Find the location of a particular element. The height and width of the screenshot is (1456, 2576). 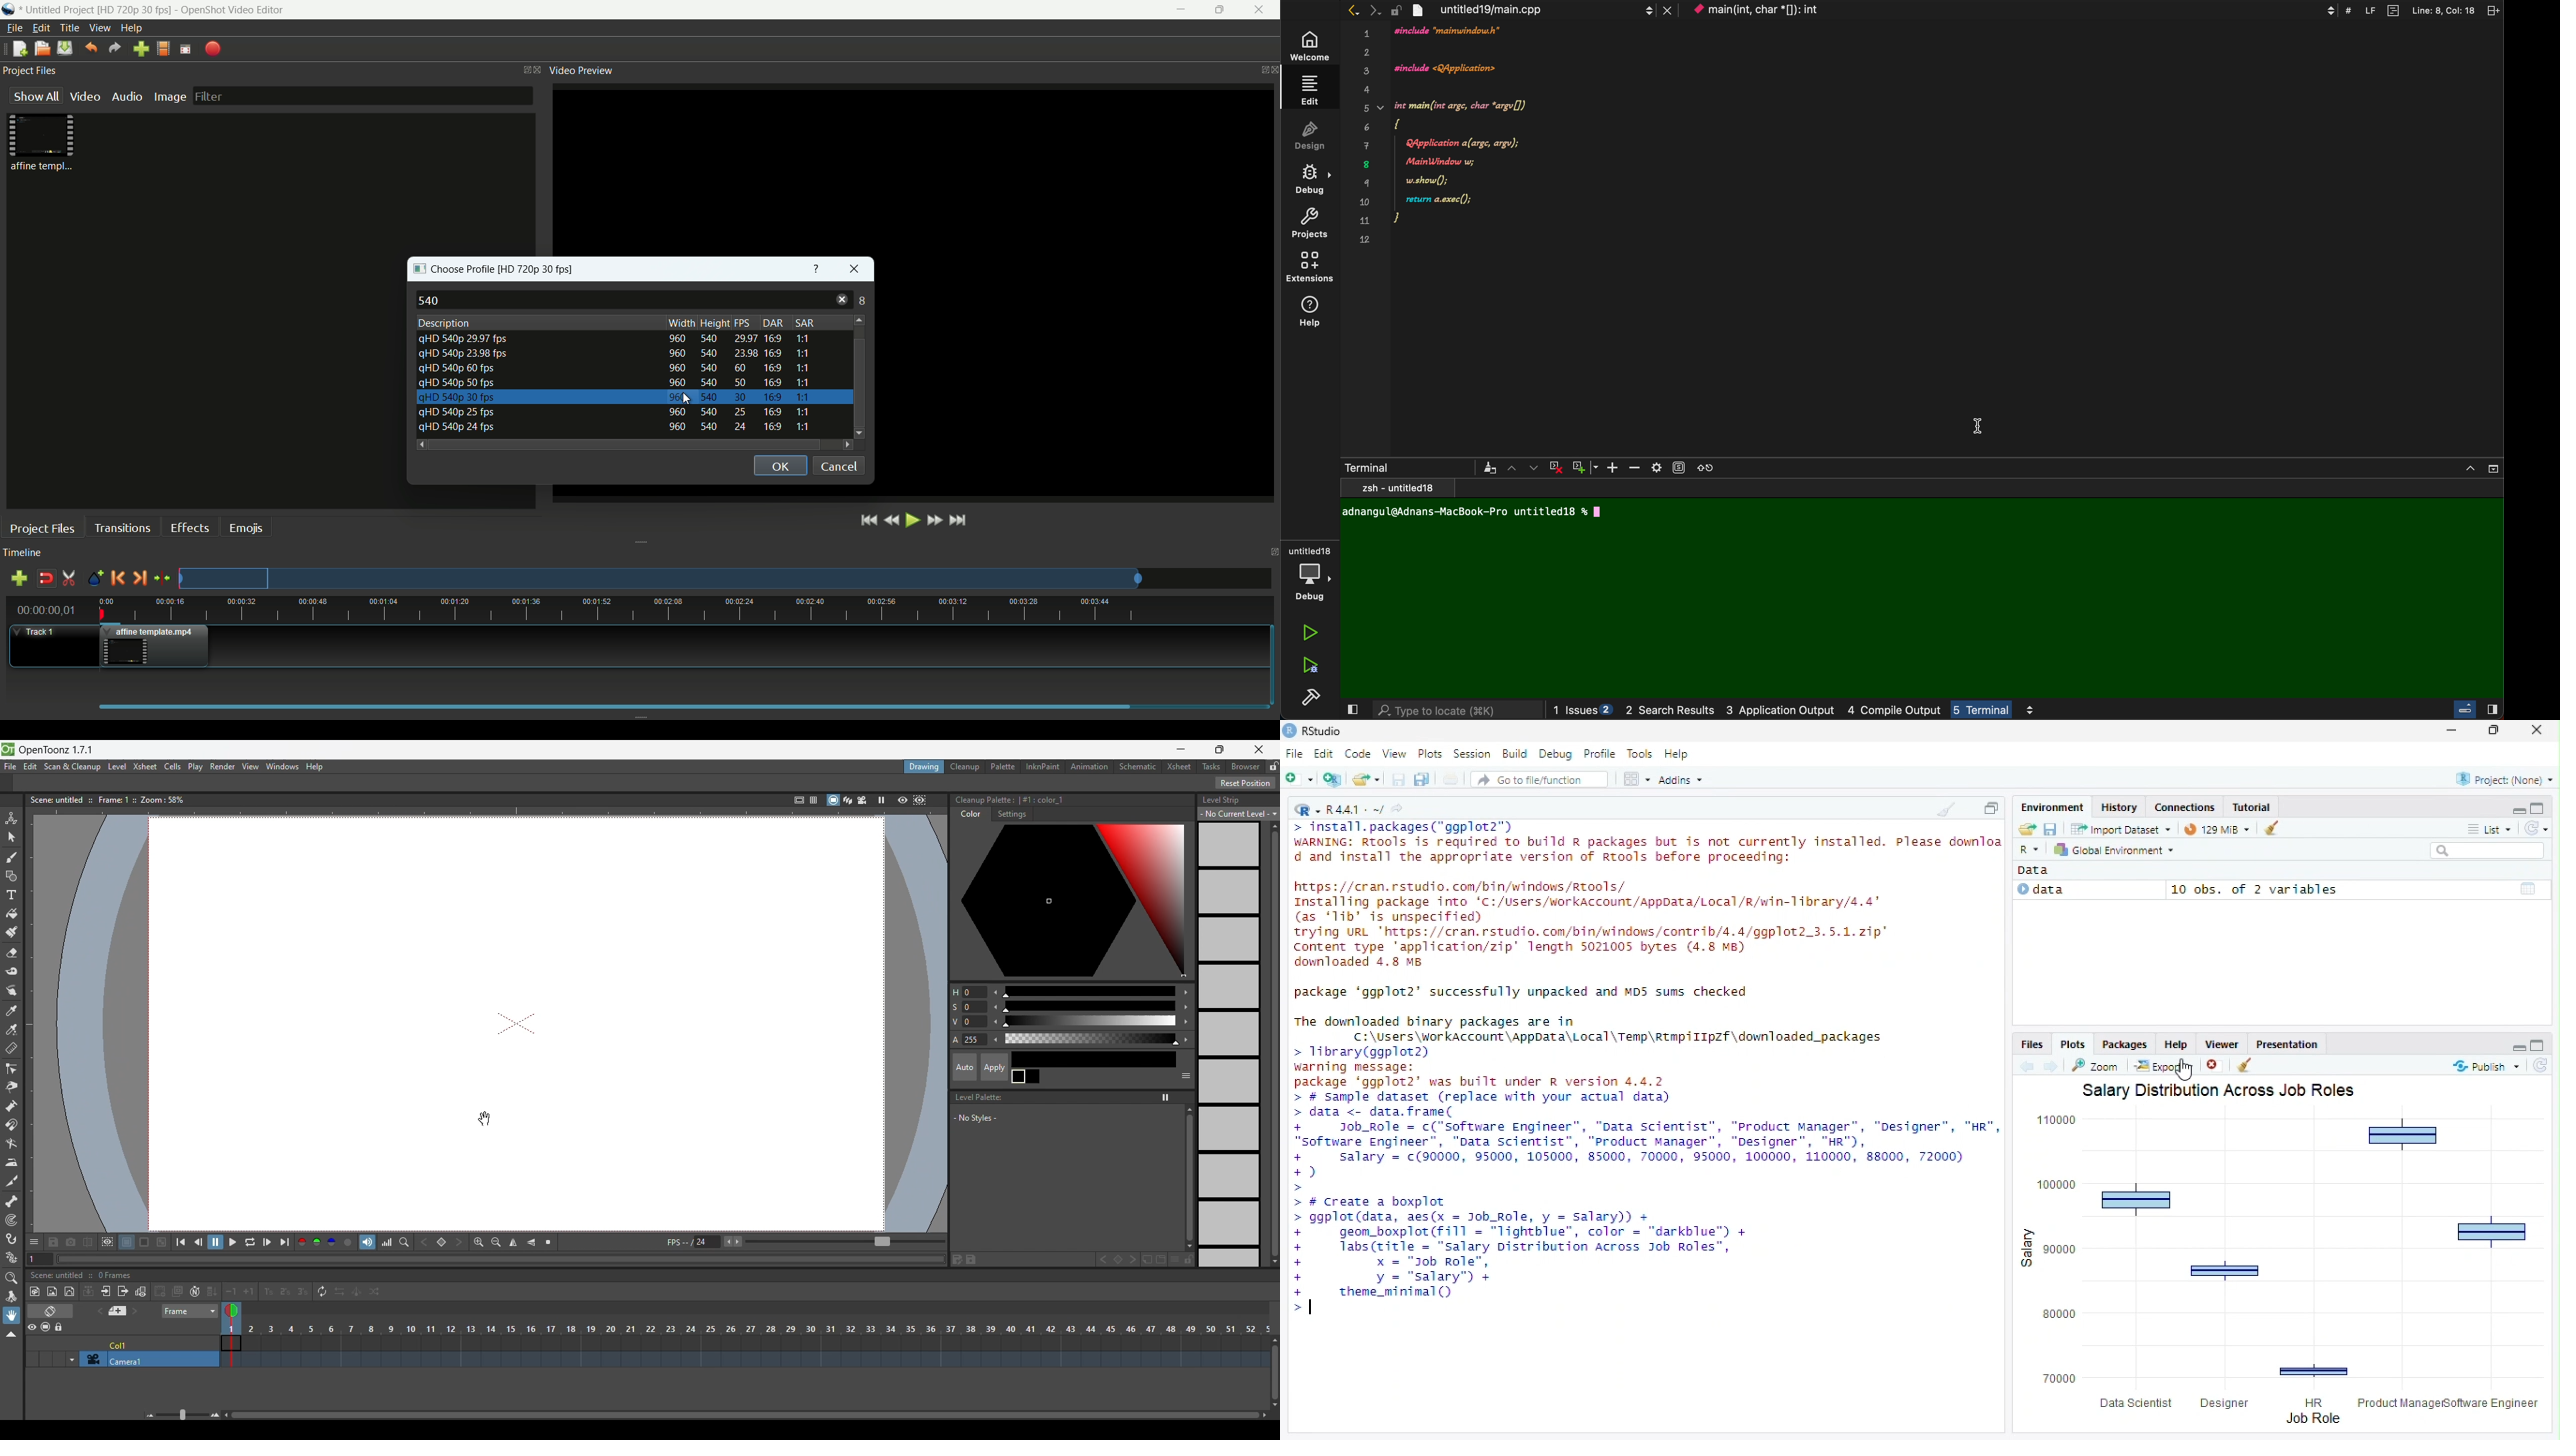

Refresh option is located at coordinates (2535, 827).